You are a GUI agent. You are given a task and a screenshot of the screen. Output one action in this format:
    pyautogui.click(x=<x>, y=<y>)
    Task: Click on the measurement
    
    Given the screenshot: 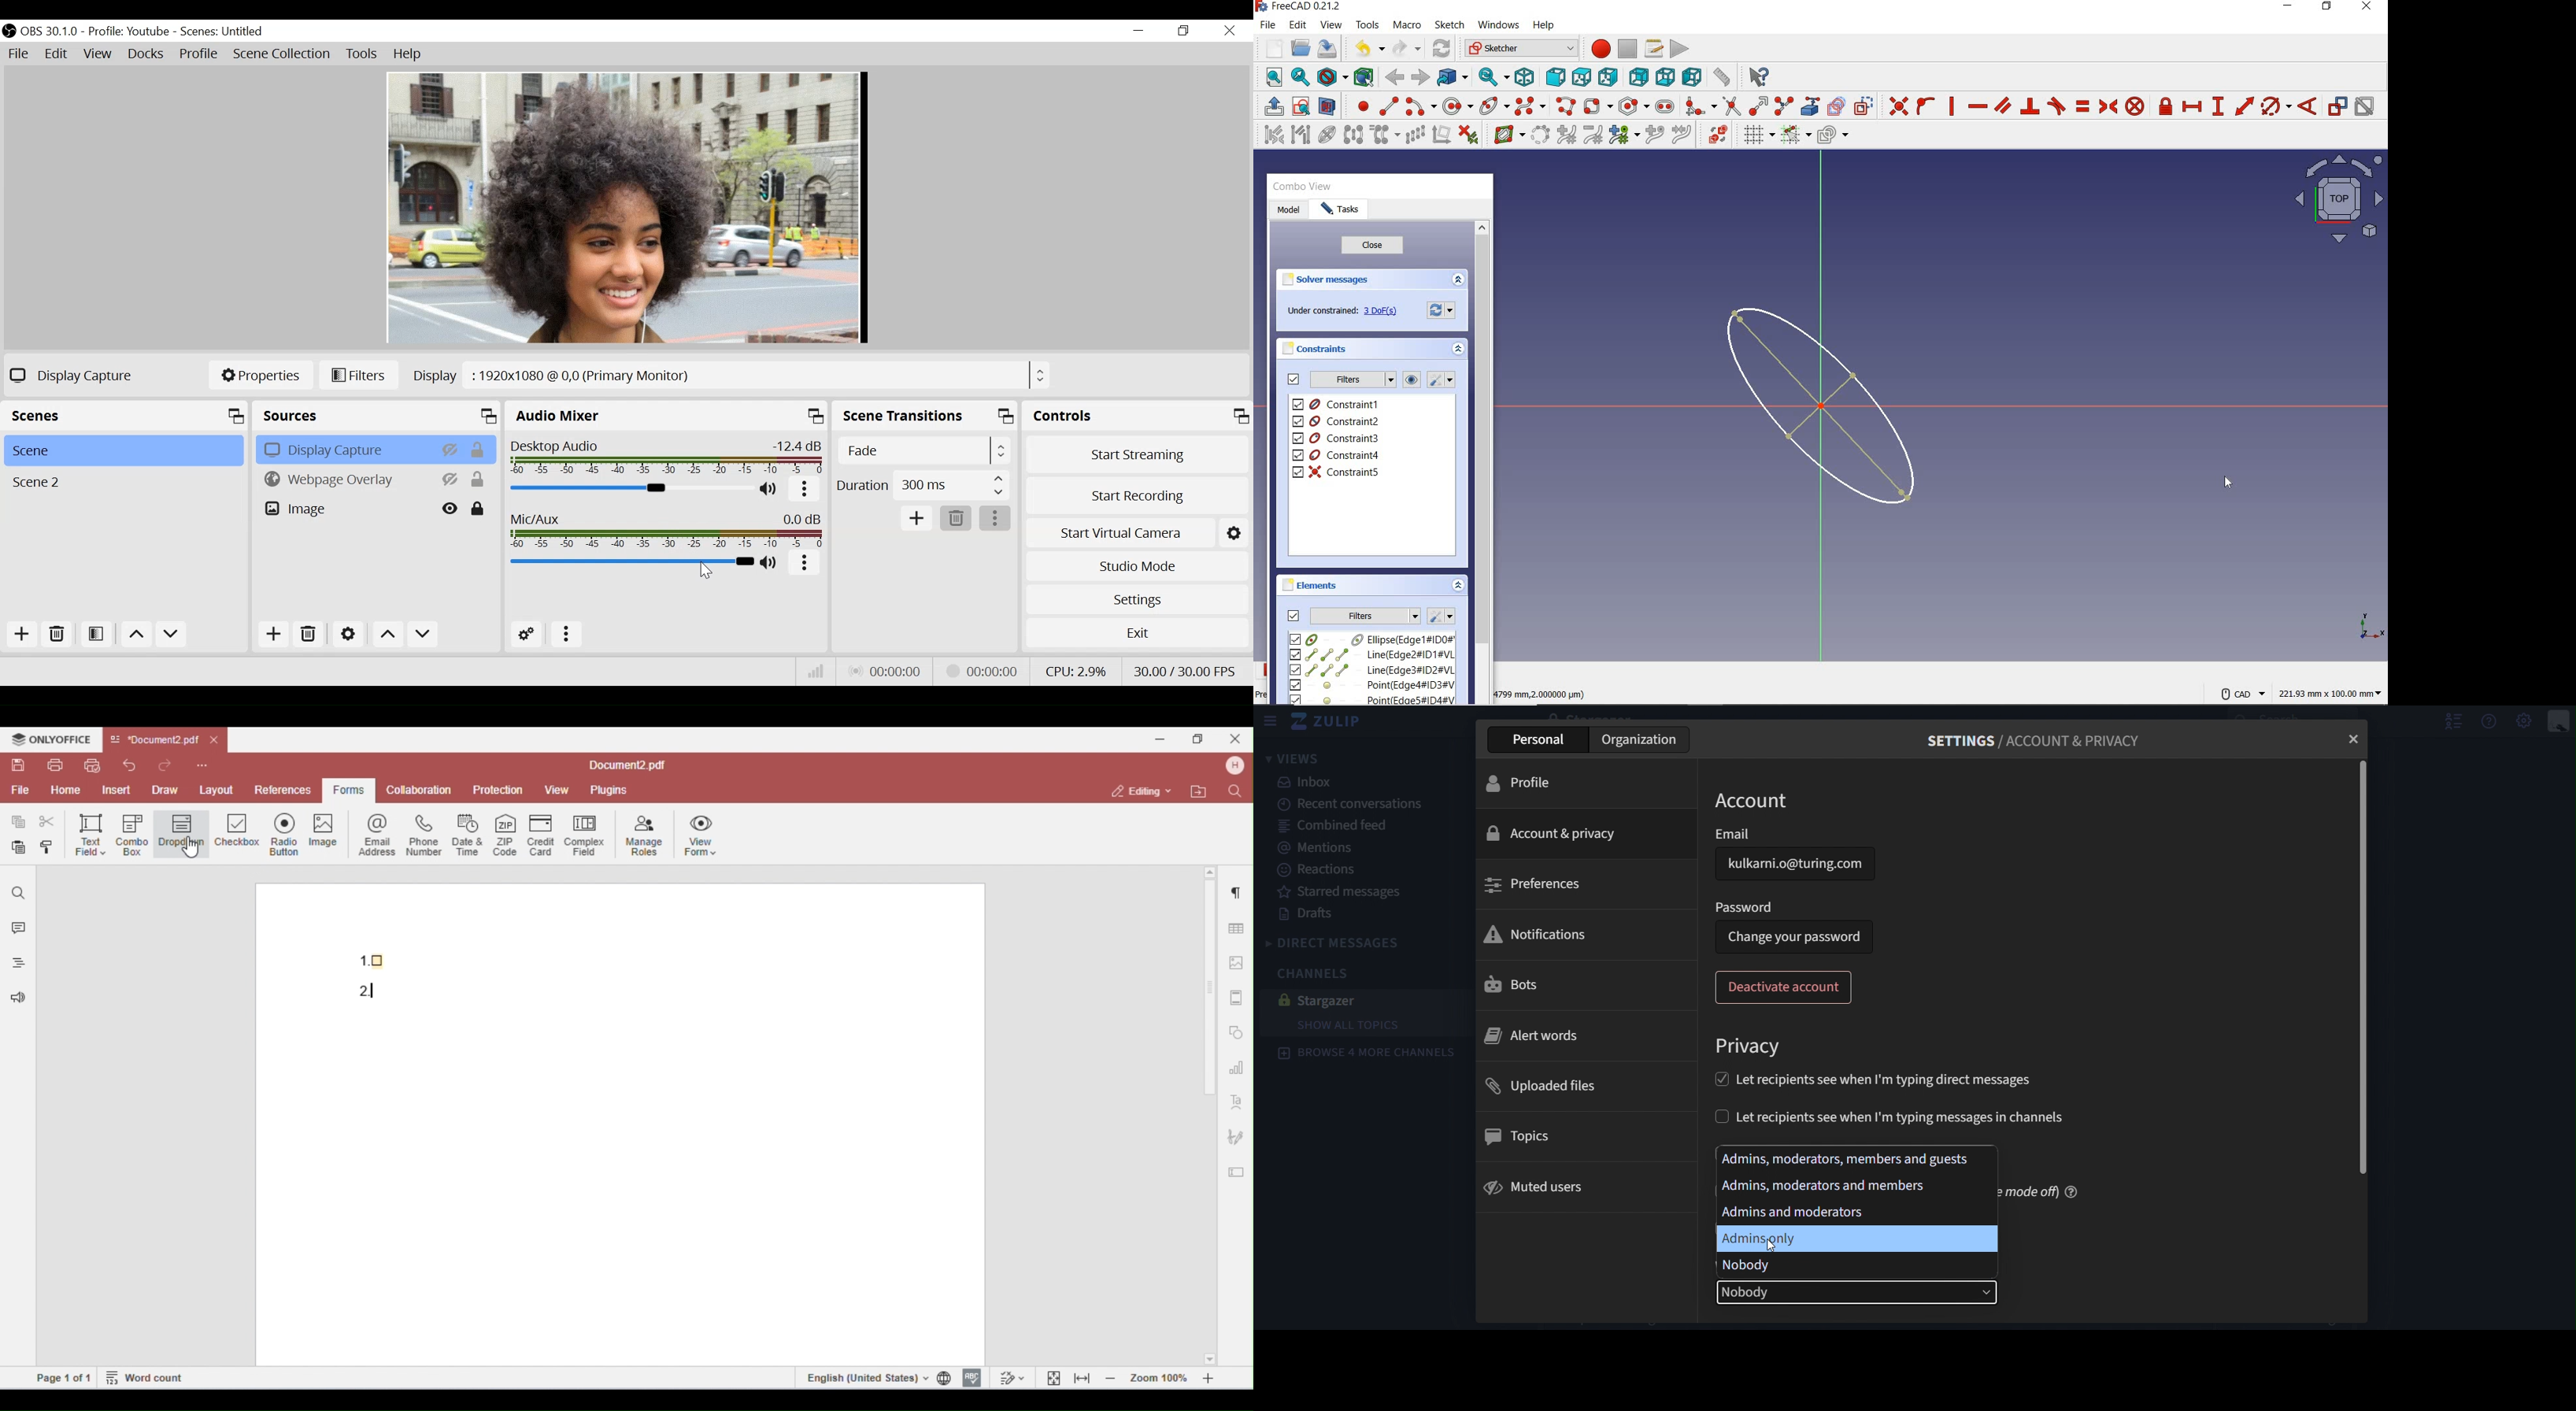 What is the action you would take?
    pyautogui.click(x=2332, y=691)
    